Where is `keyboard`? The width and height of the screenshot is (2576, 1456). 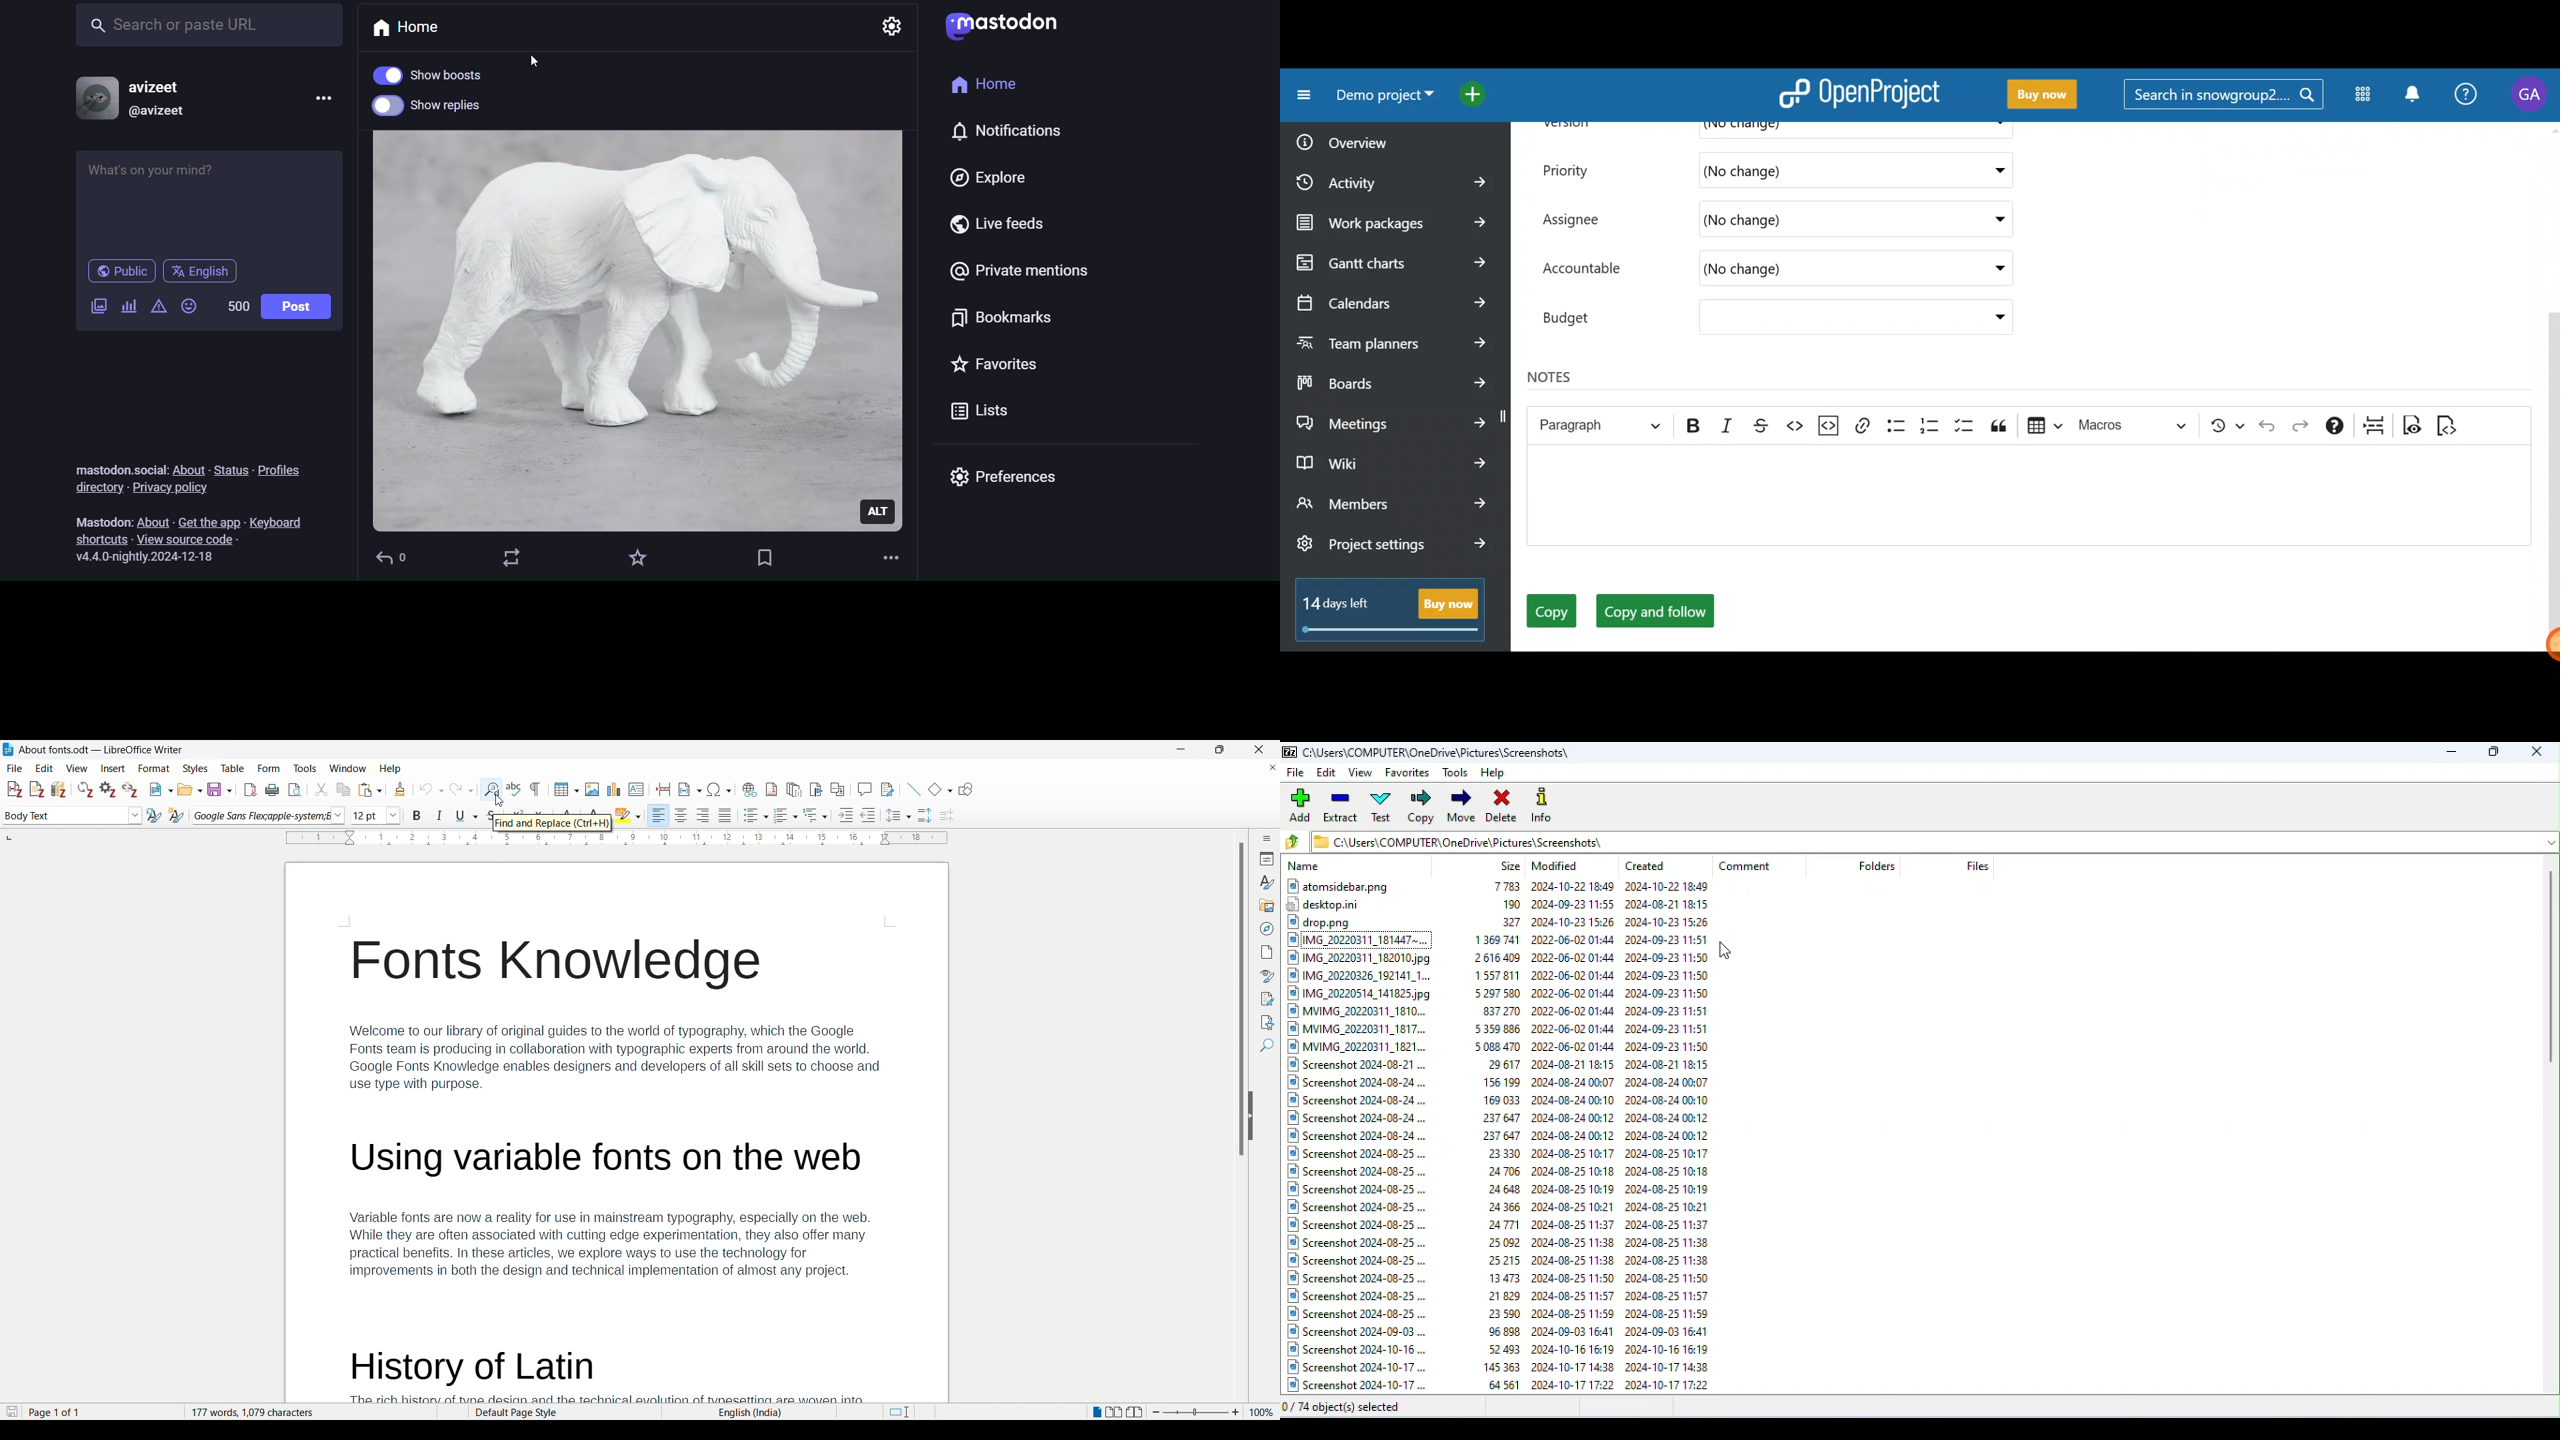
keyboard is located at coordinates (282, 520).